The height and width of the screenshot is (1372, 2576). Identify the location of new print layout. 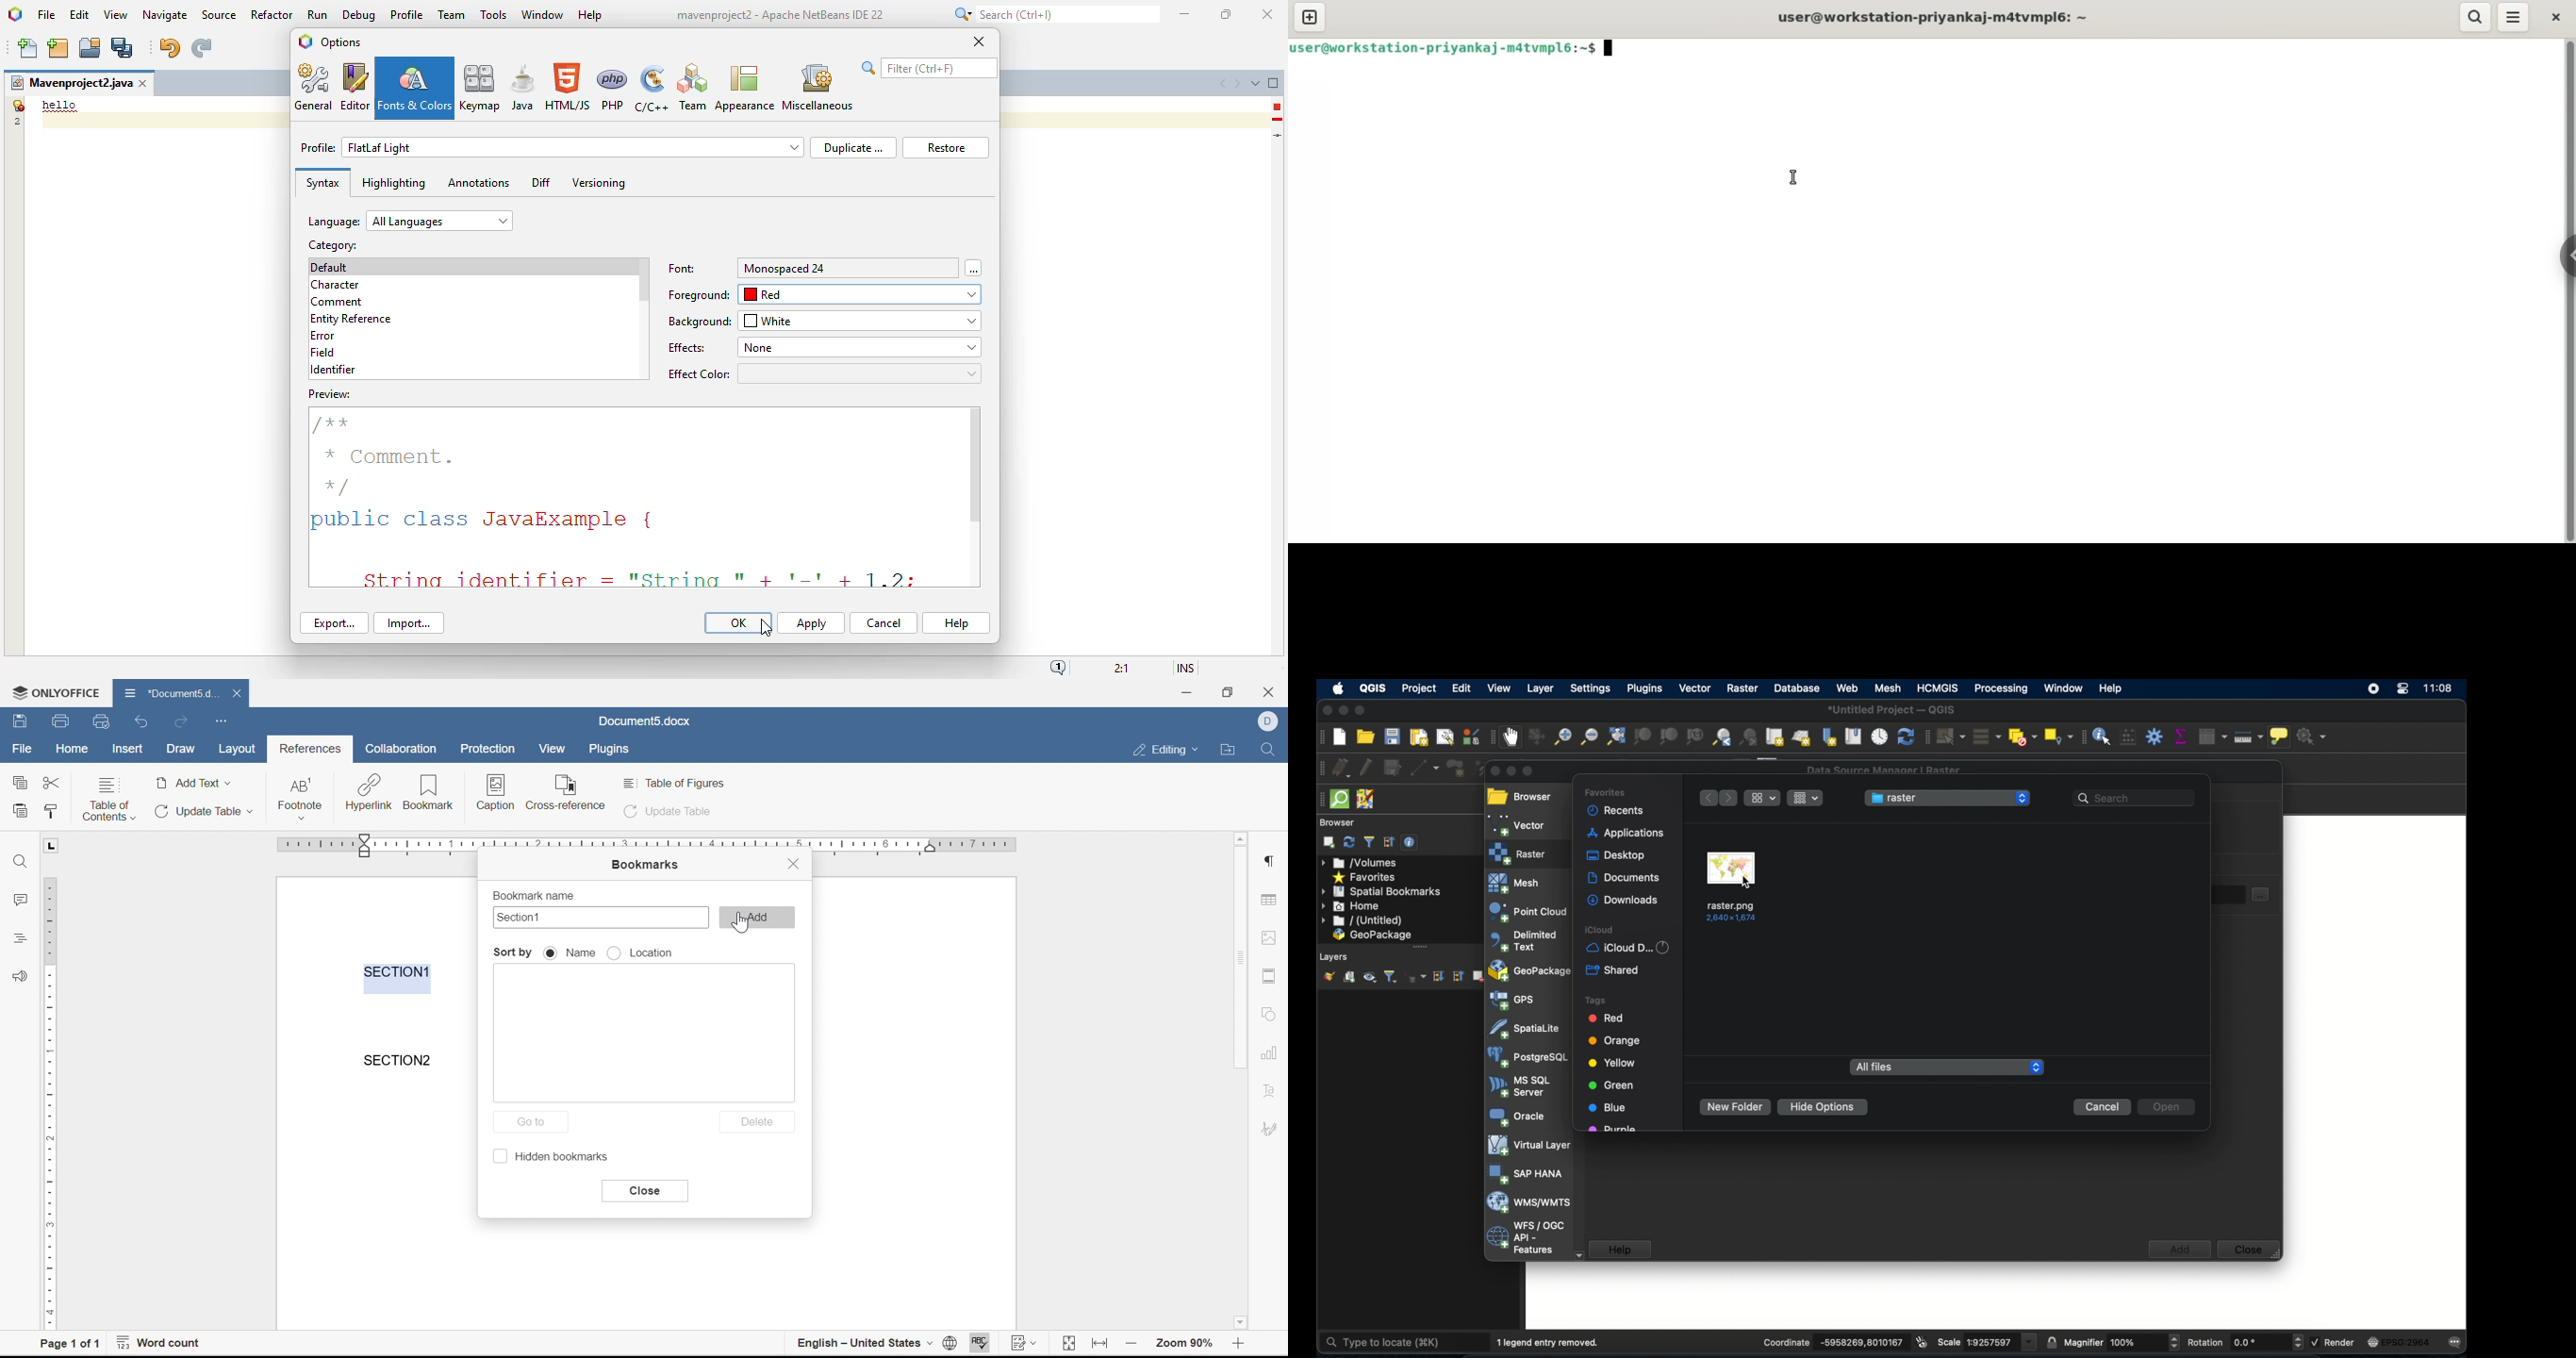
(1419, 737).